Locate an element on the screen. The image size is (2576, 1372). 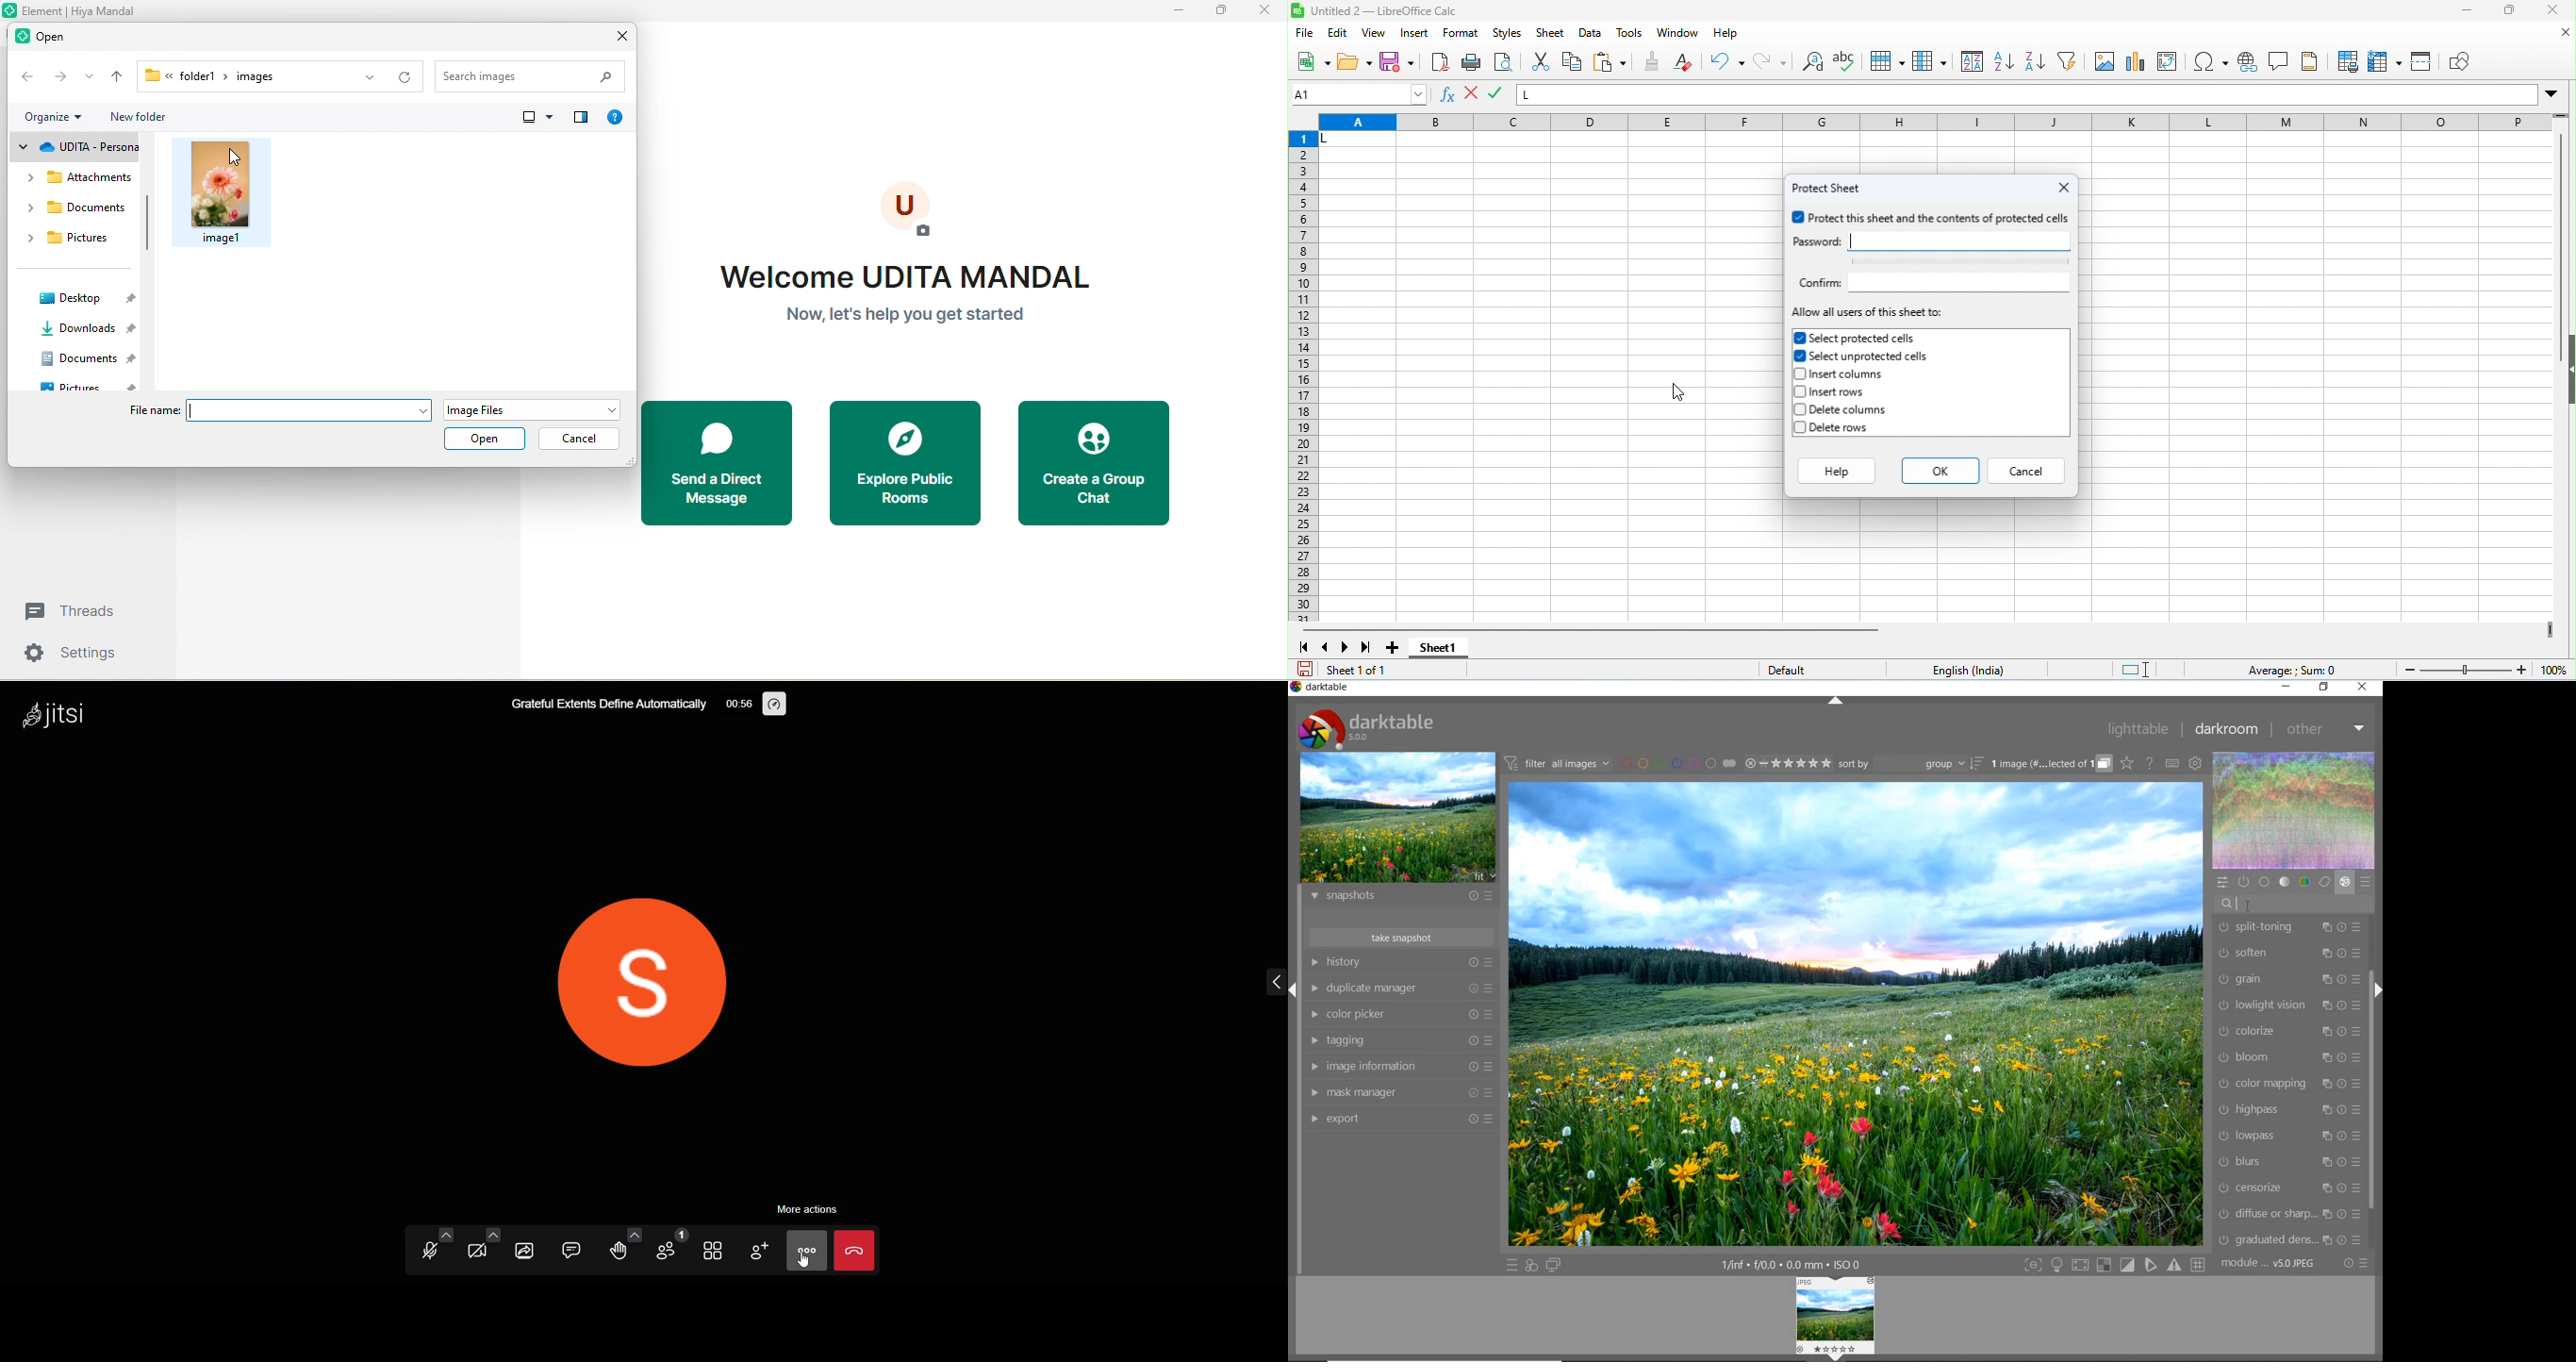
filter all images by module order is located at coordinates (1556, 764).